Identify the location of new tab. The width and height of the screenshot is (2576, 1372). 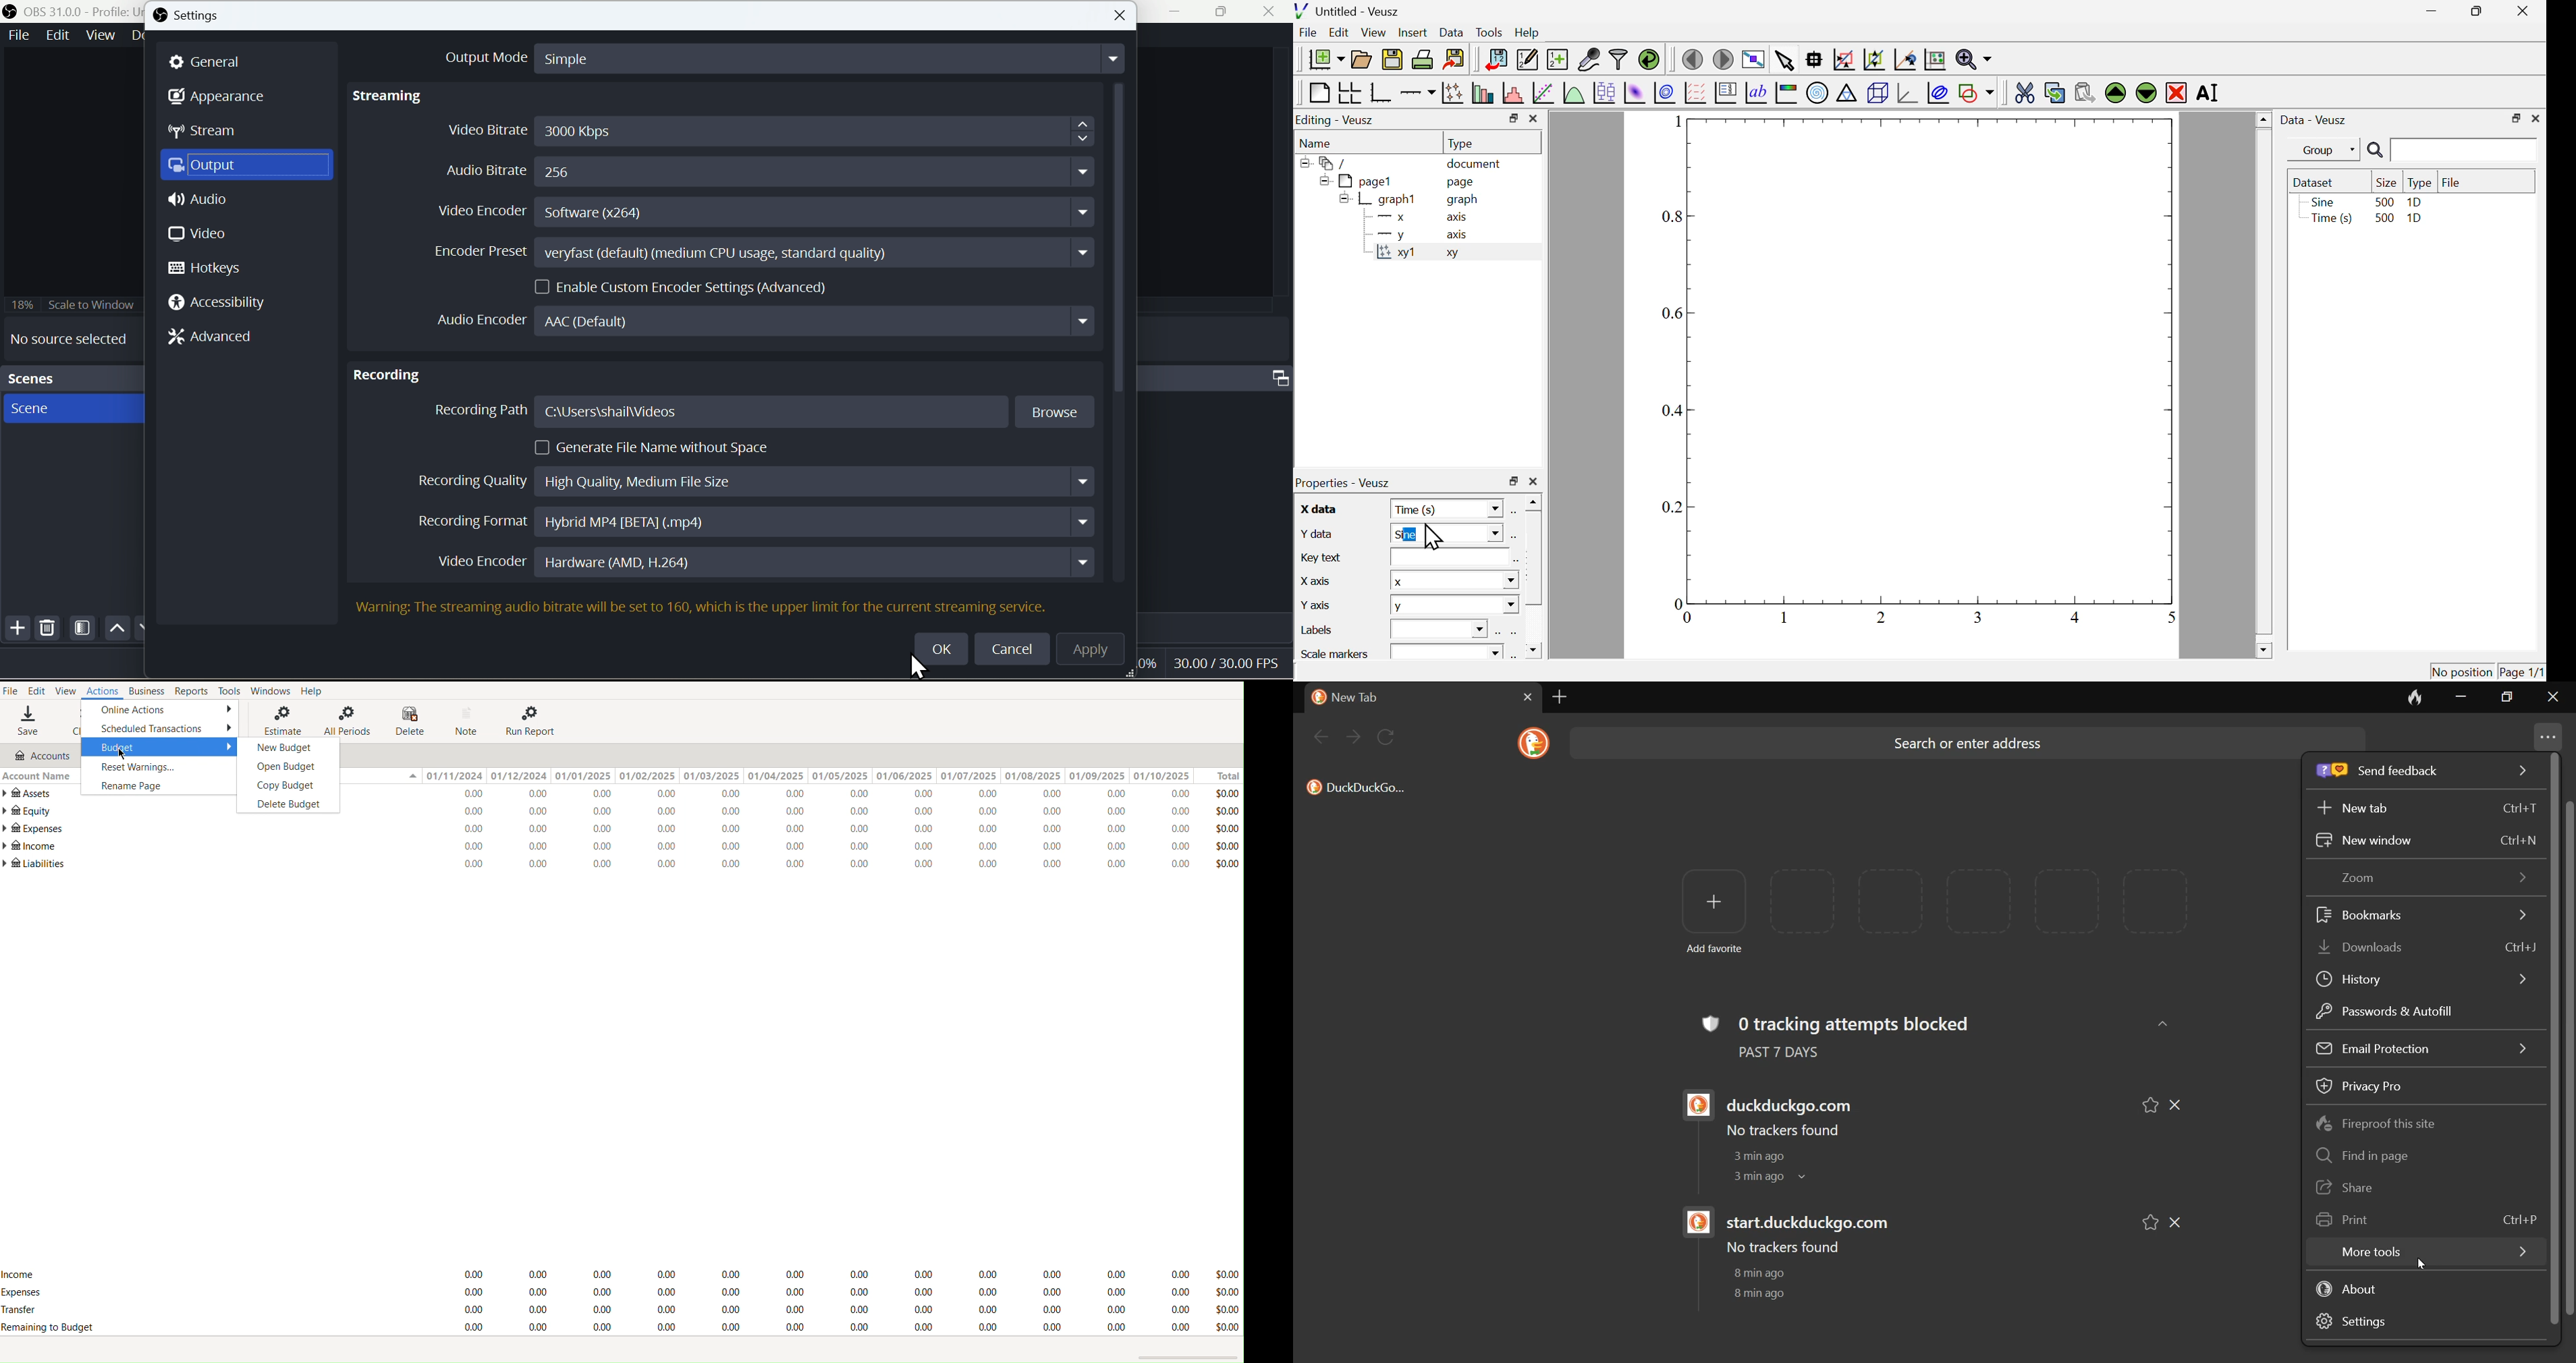
(1360, 696).